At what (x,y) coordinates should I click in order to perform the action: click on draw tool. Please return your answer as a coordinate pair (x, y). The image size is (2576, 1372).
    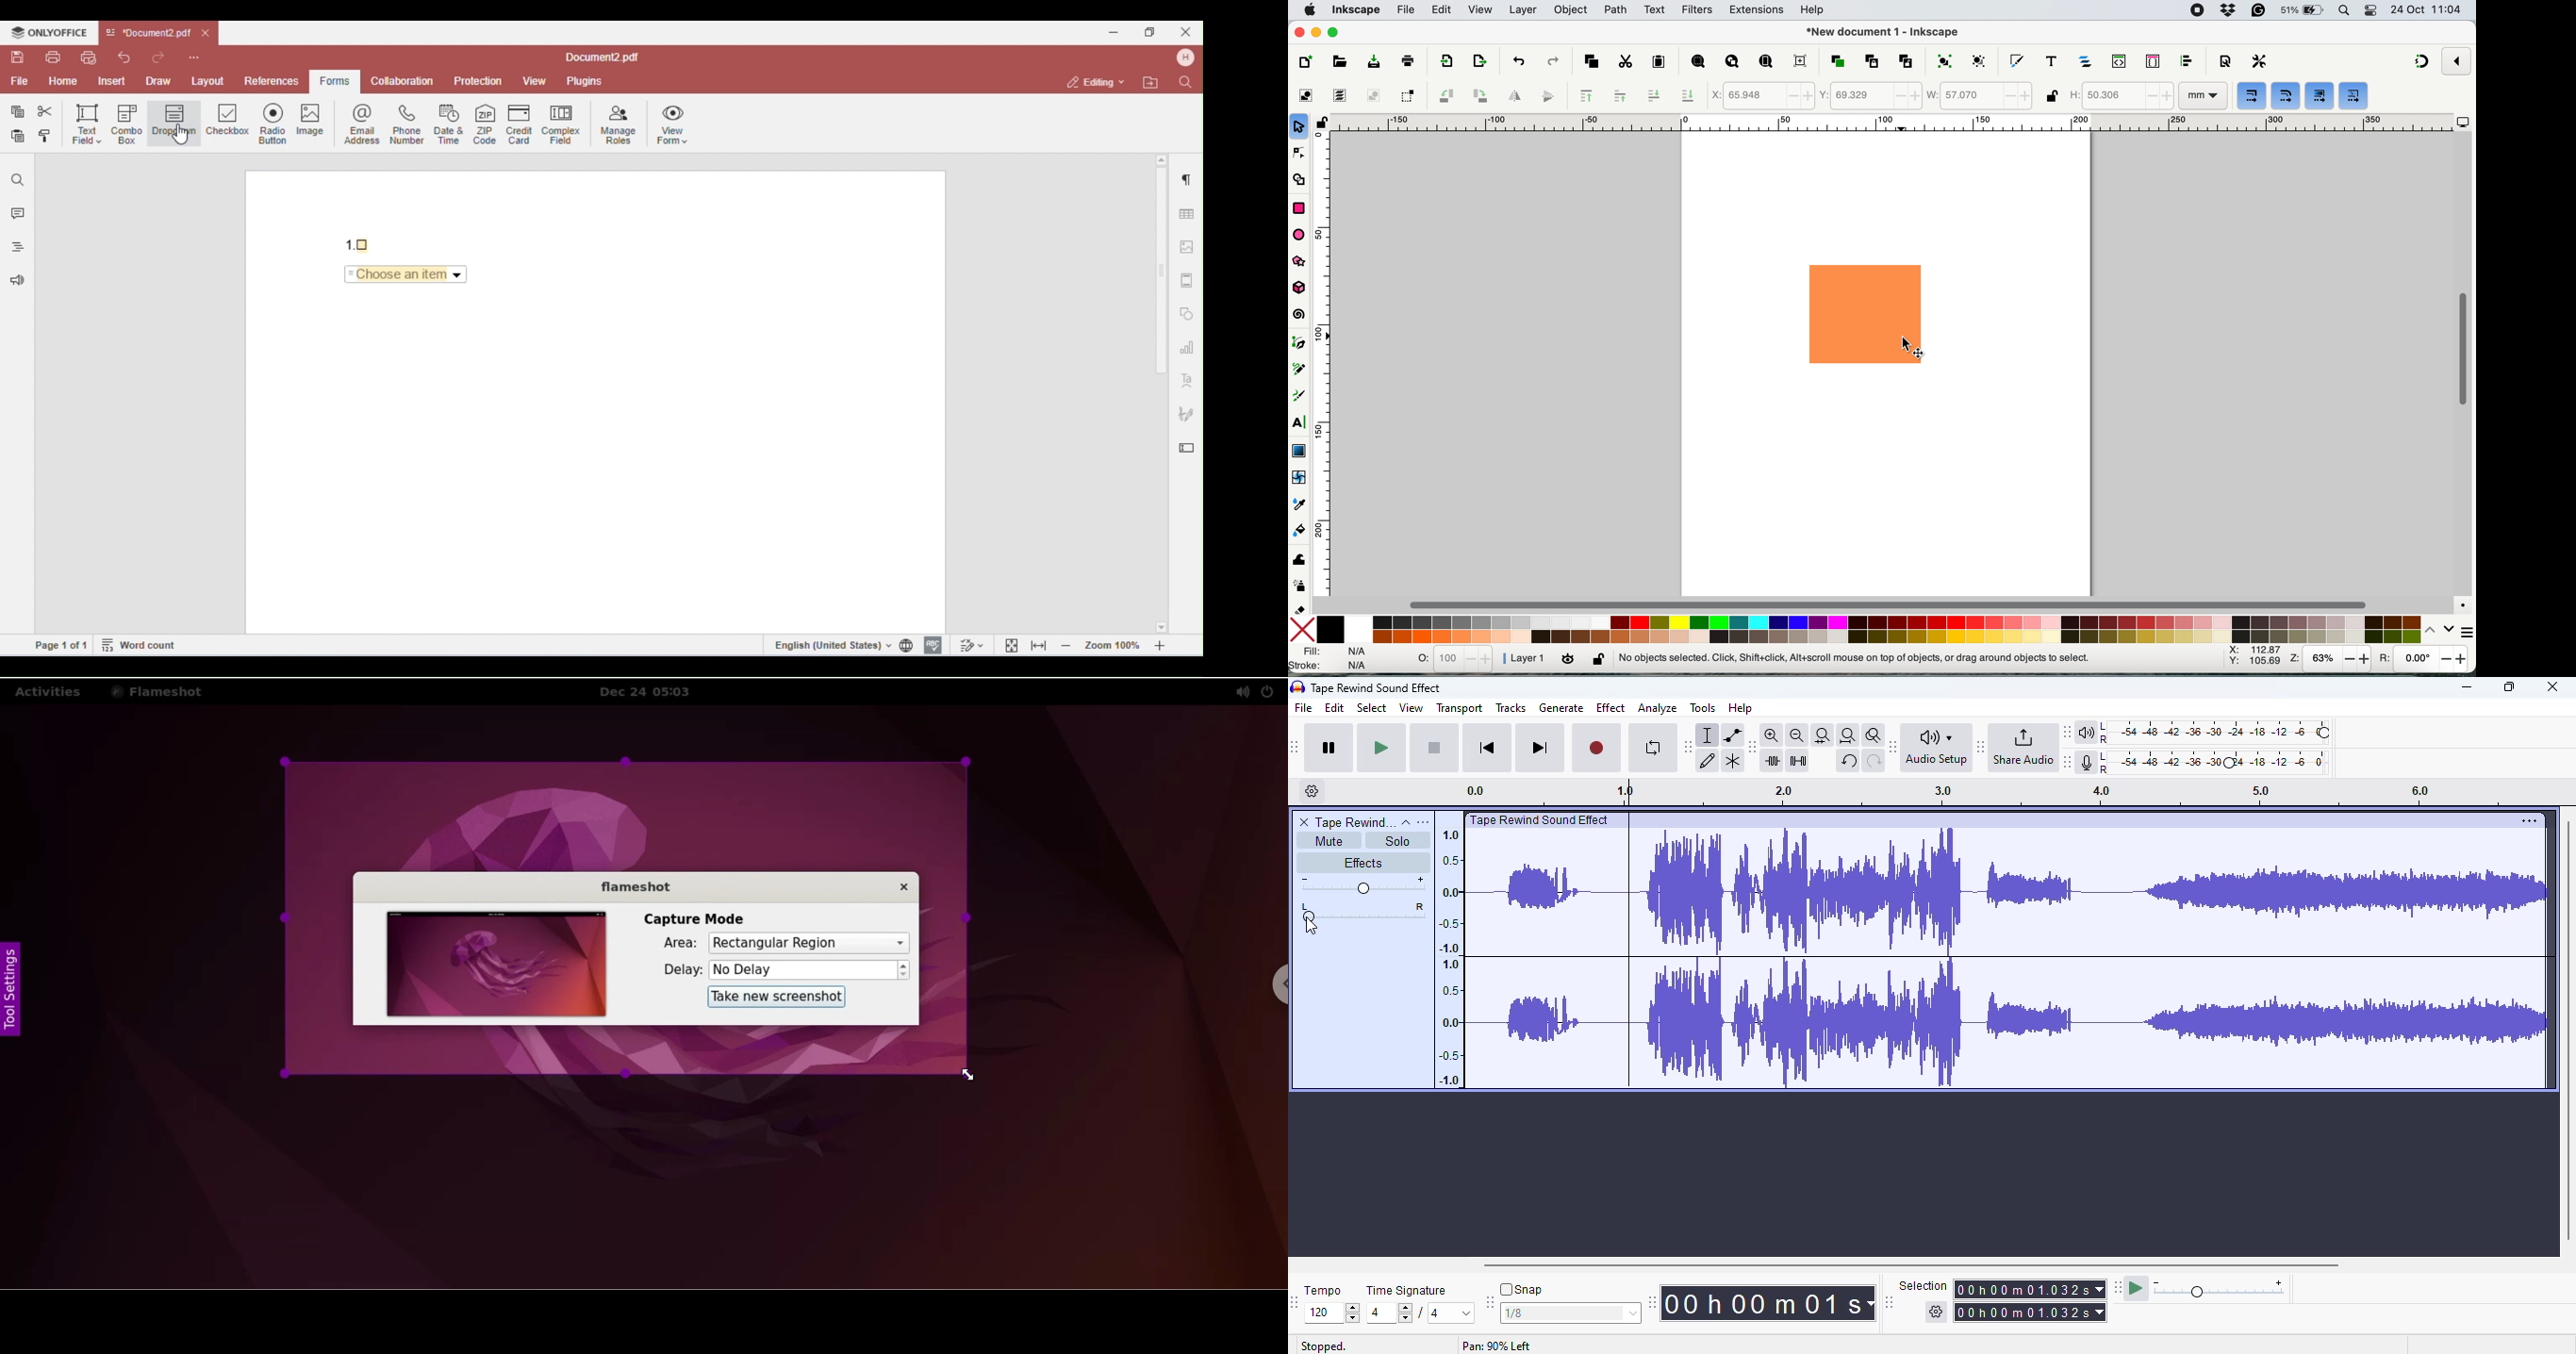
    Looking at the image, I should click on (1708, 762).